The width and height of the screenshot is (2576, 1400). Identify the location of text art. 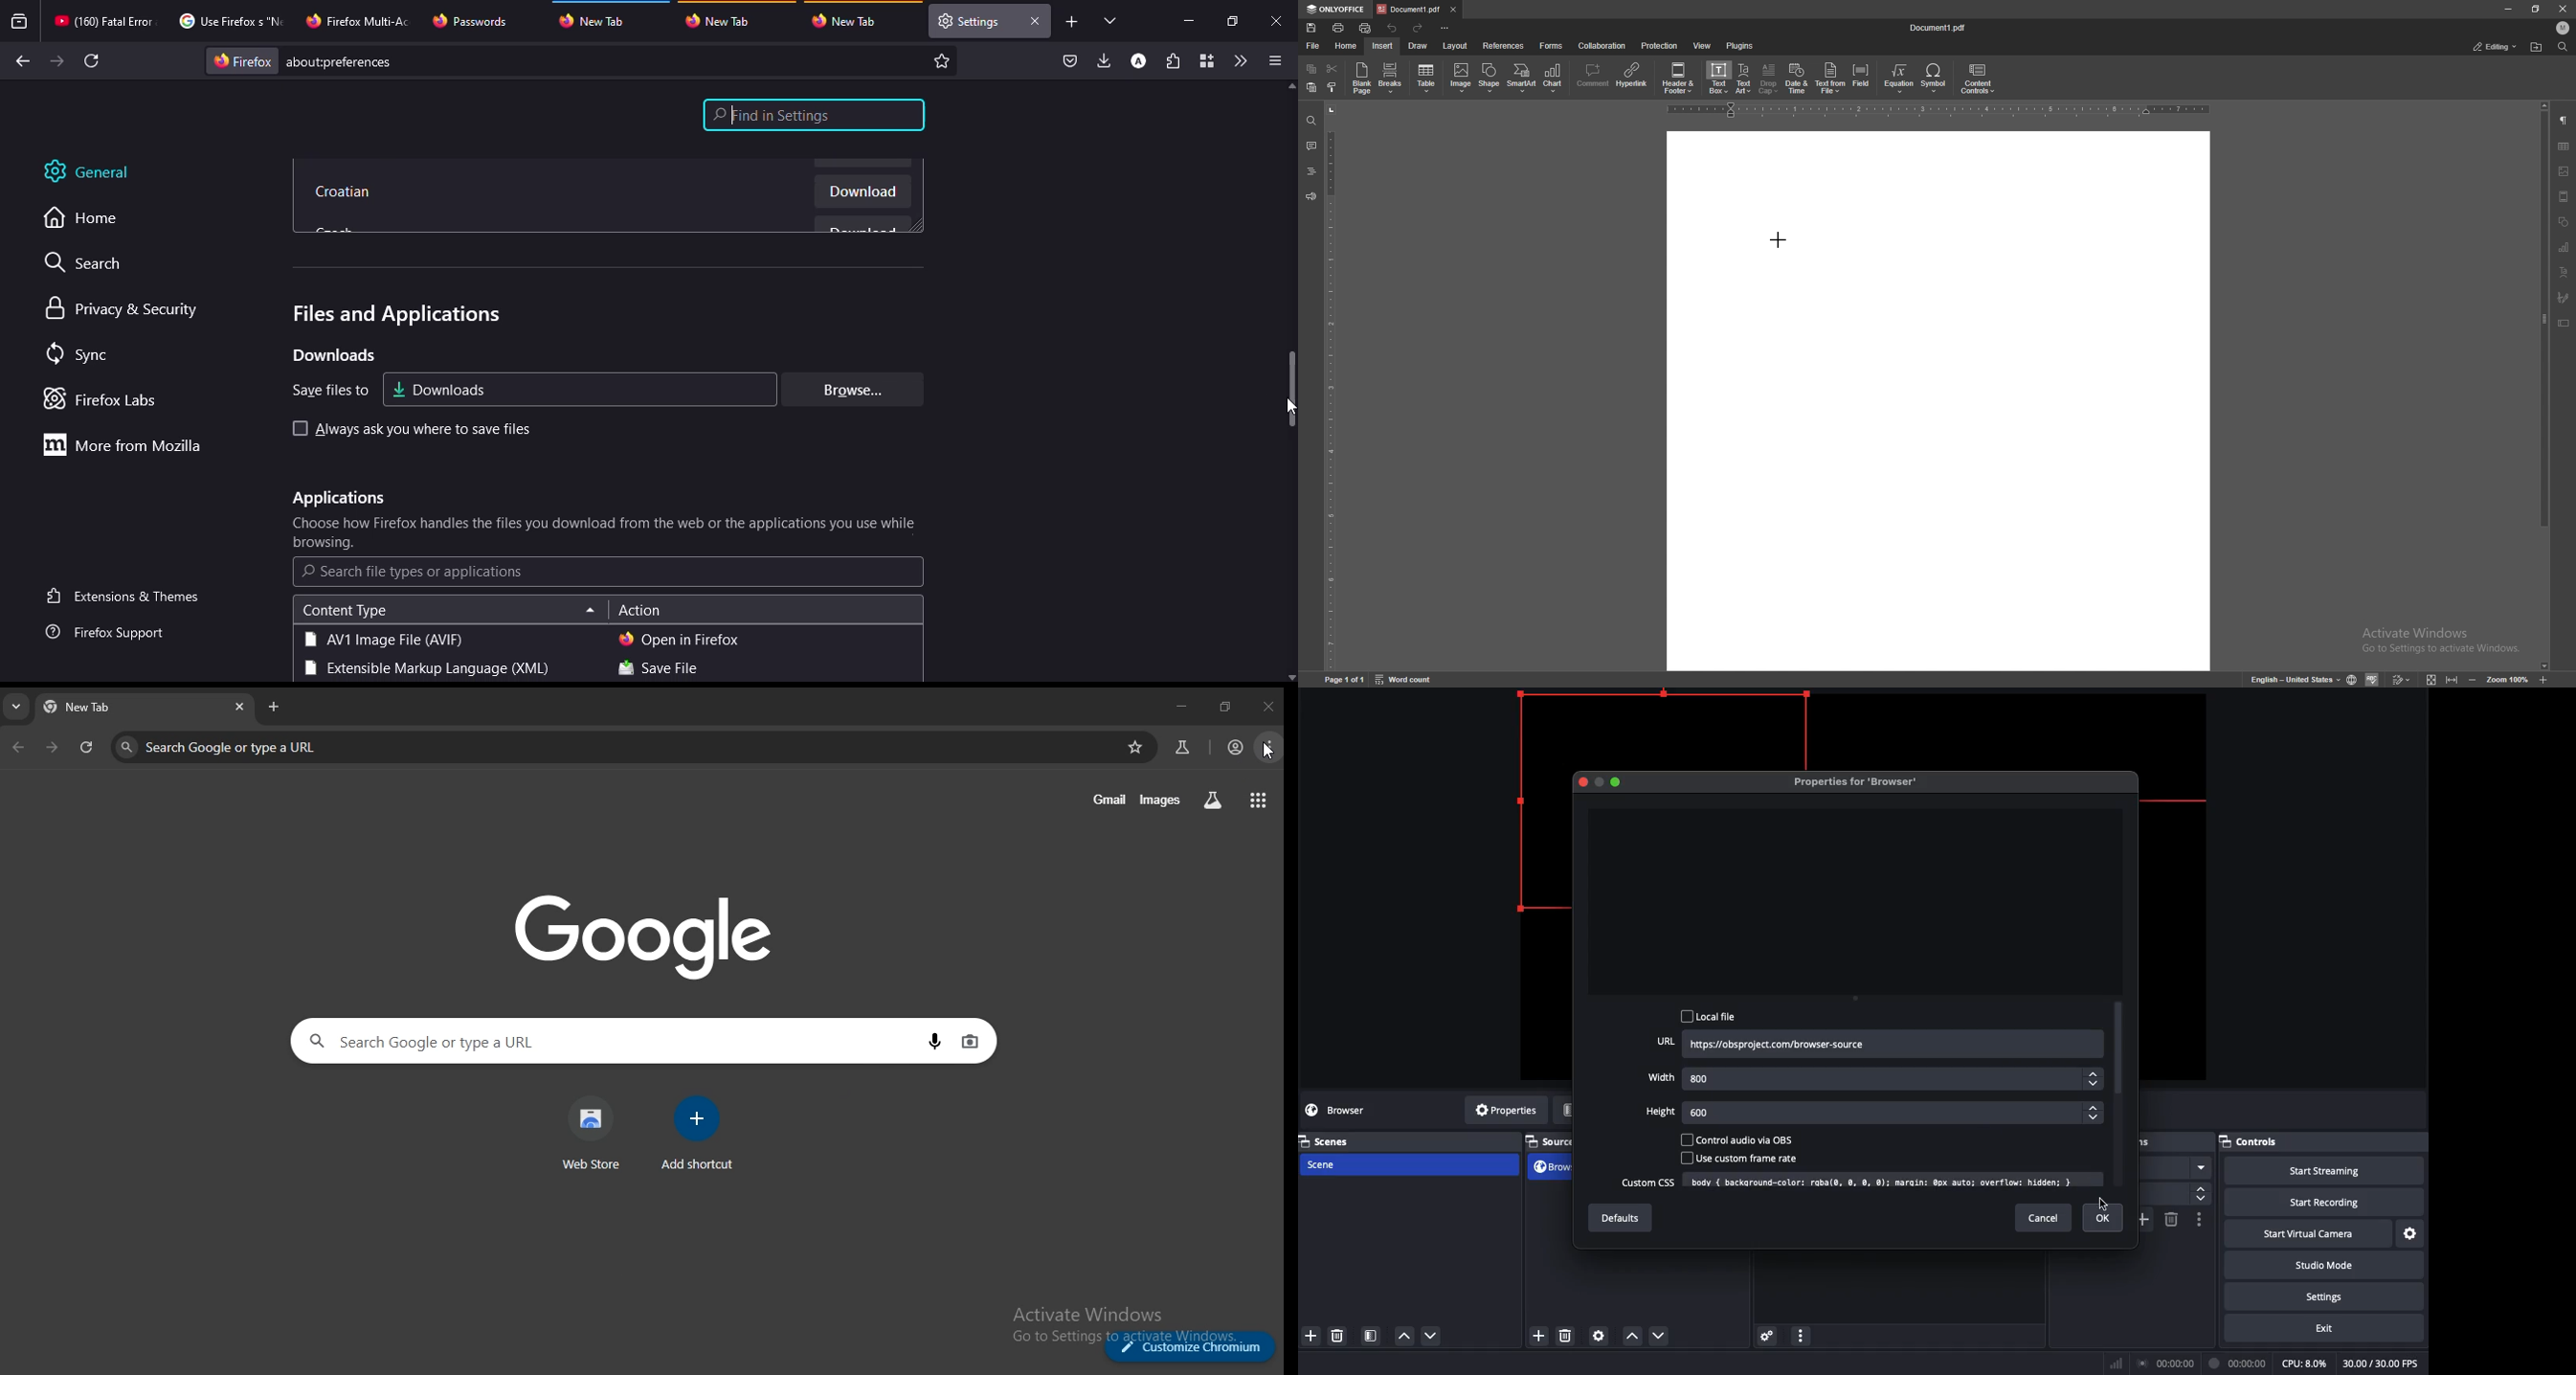
(1745, 79).